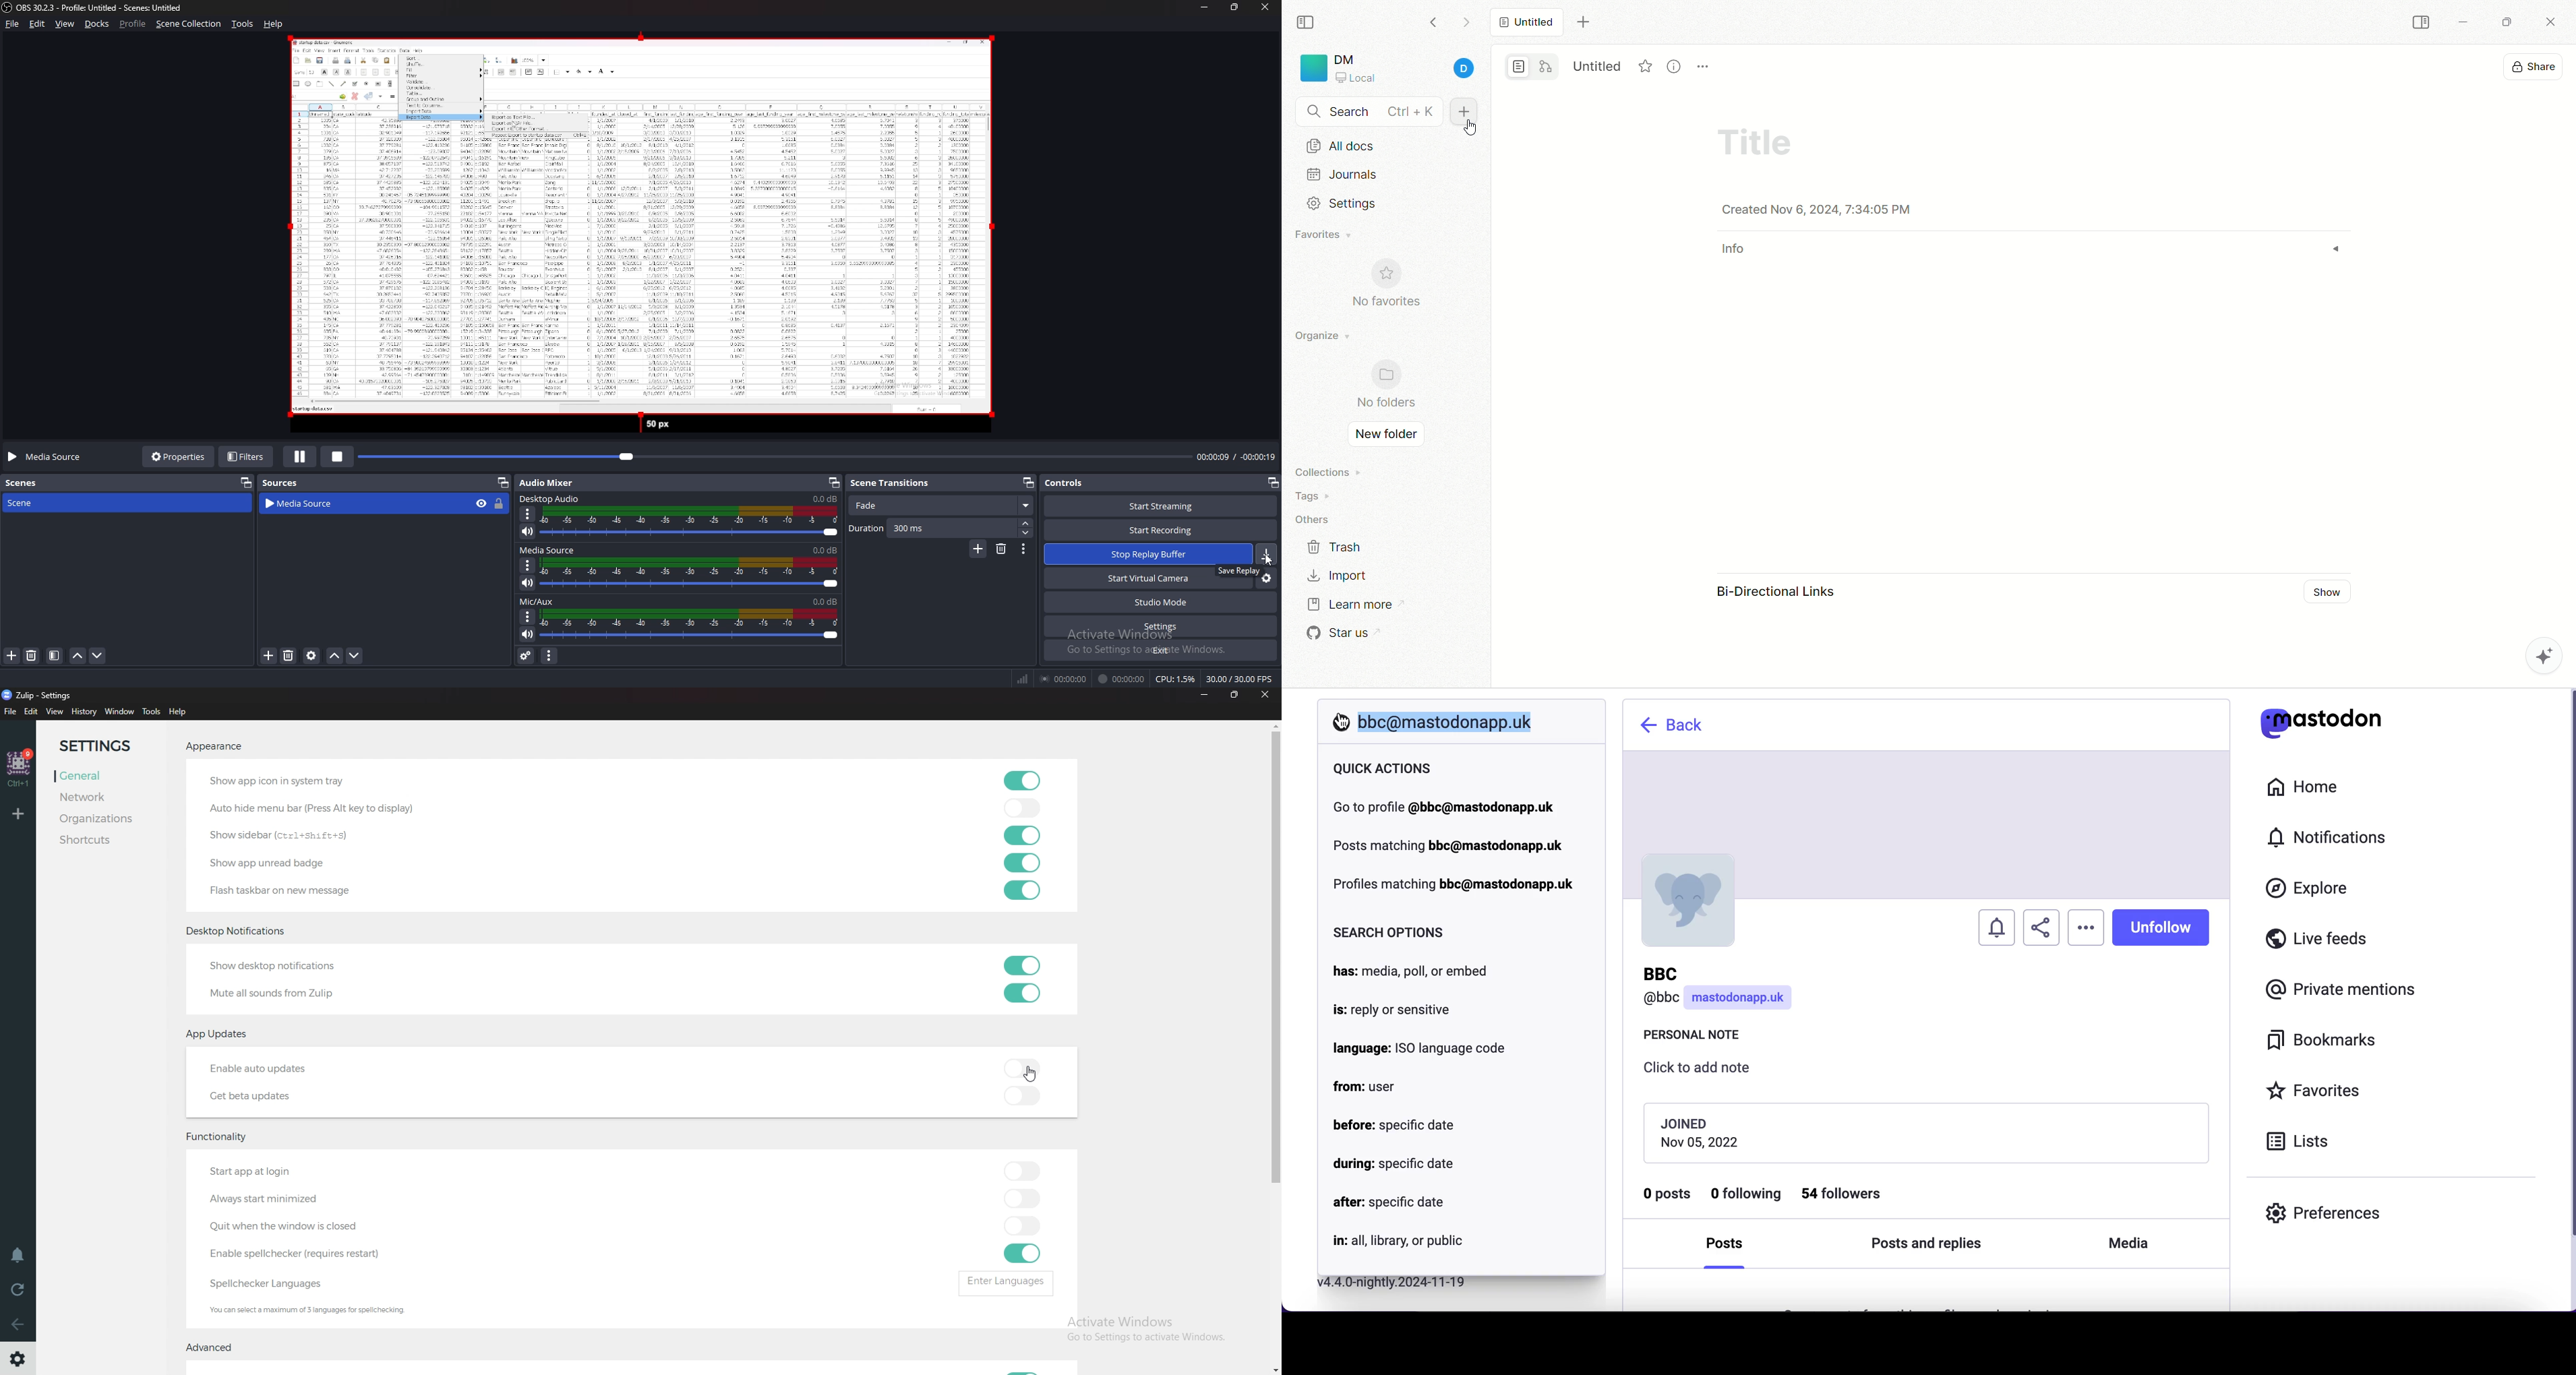  I want to click on post matching, so click(1447, 845).